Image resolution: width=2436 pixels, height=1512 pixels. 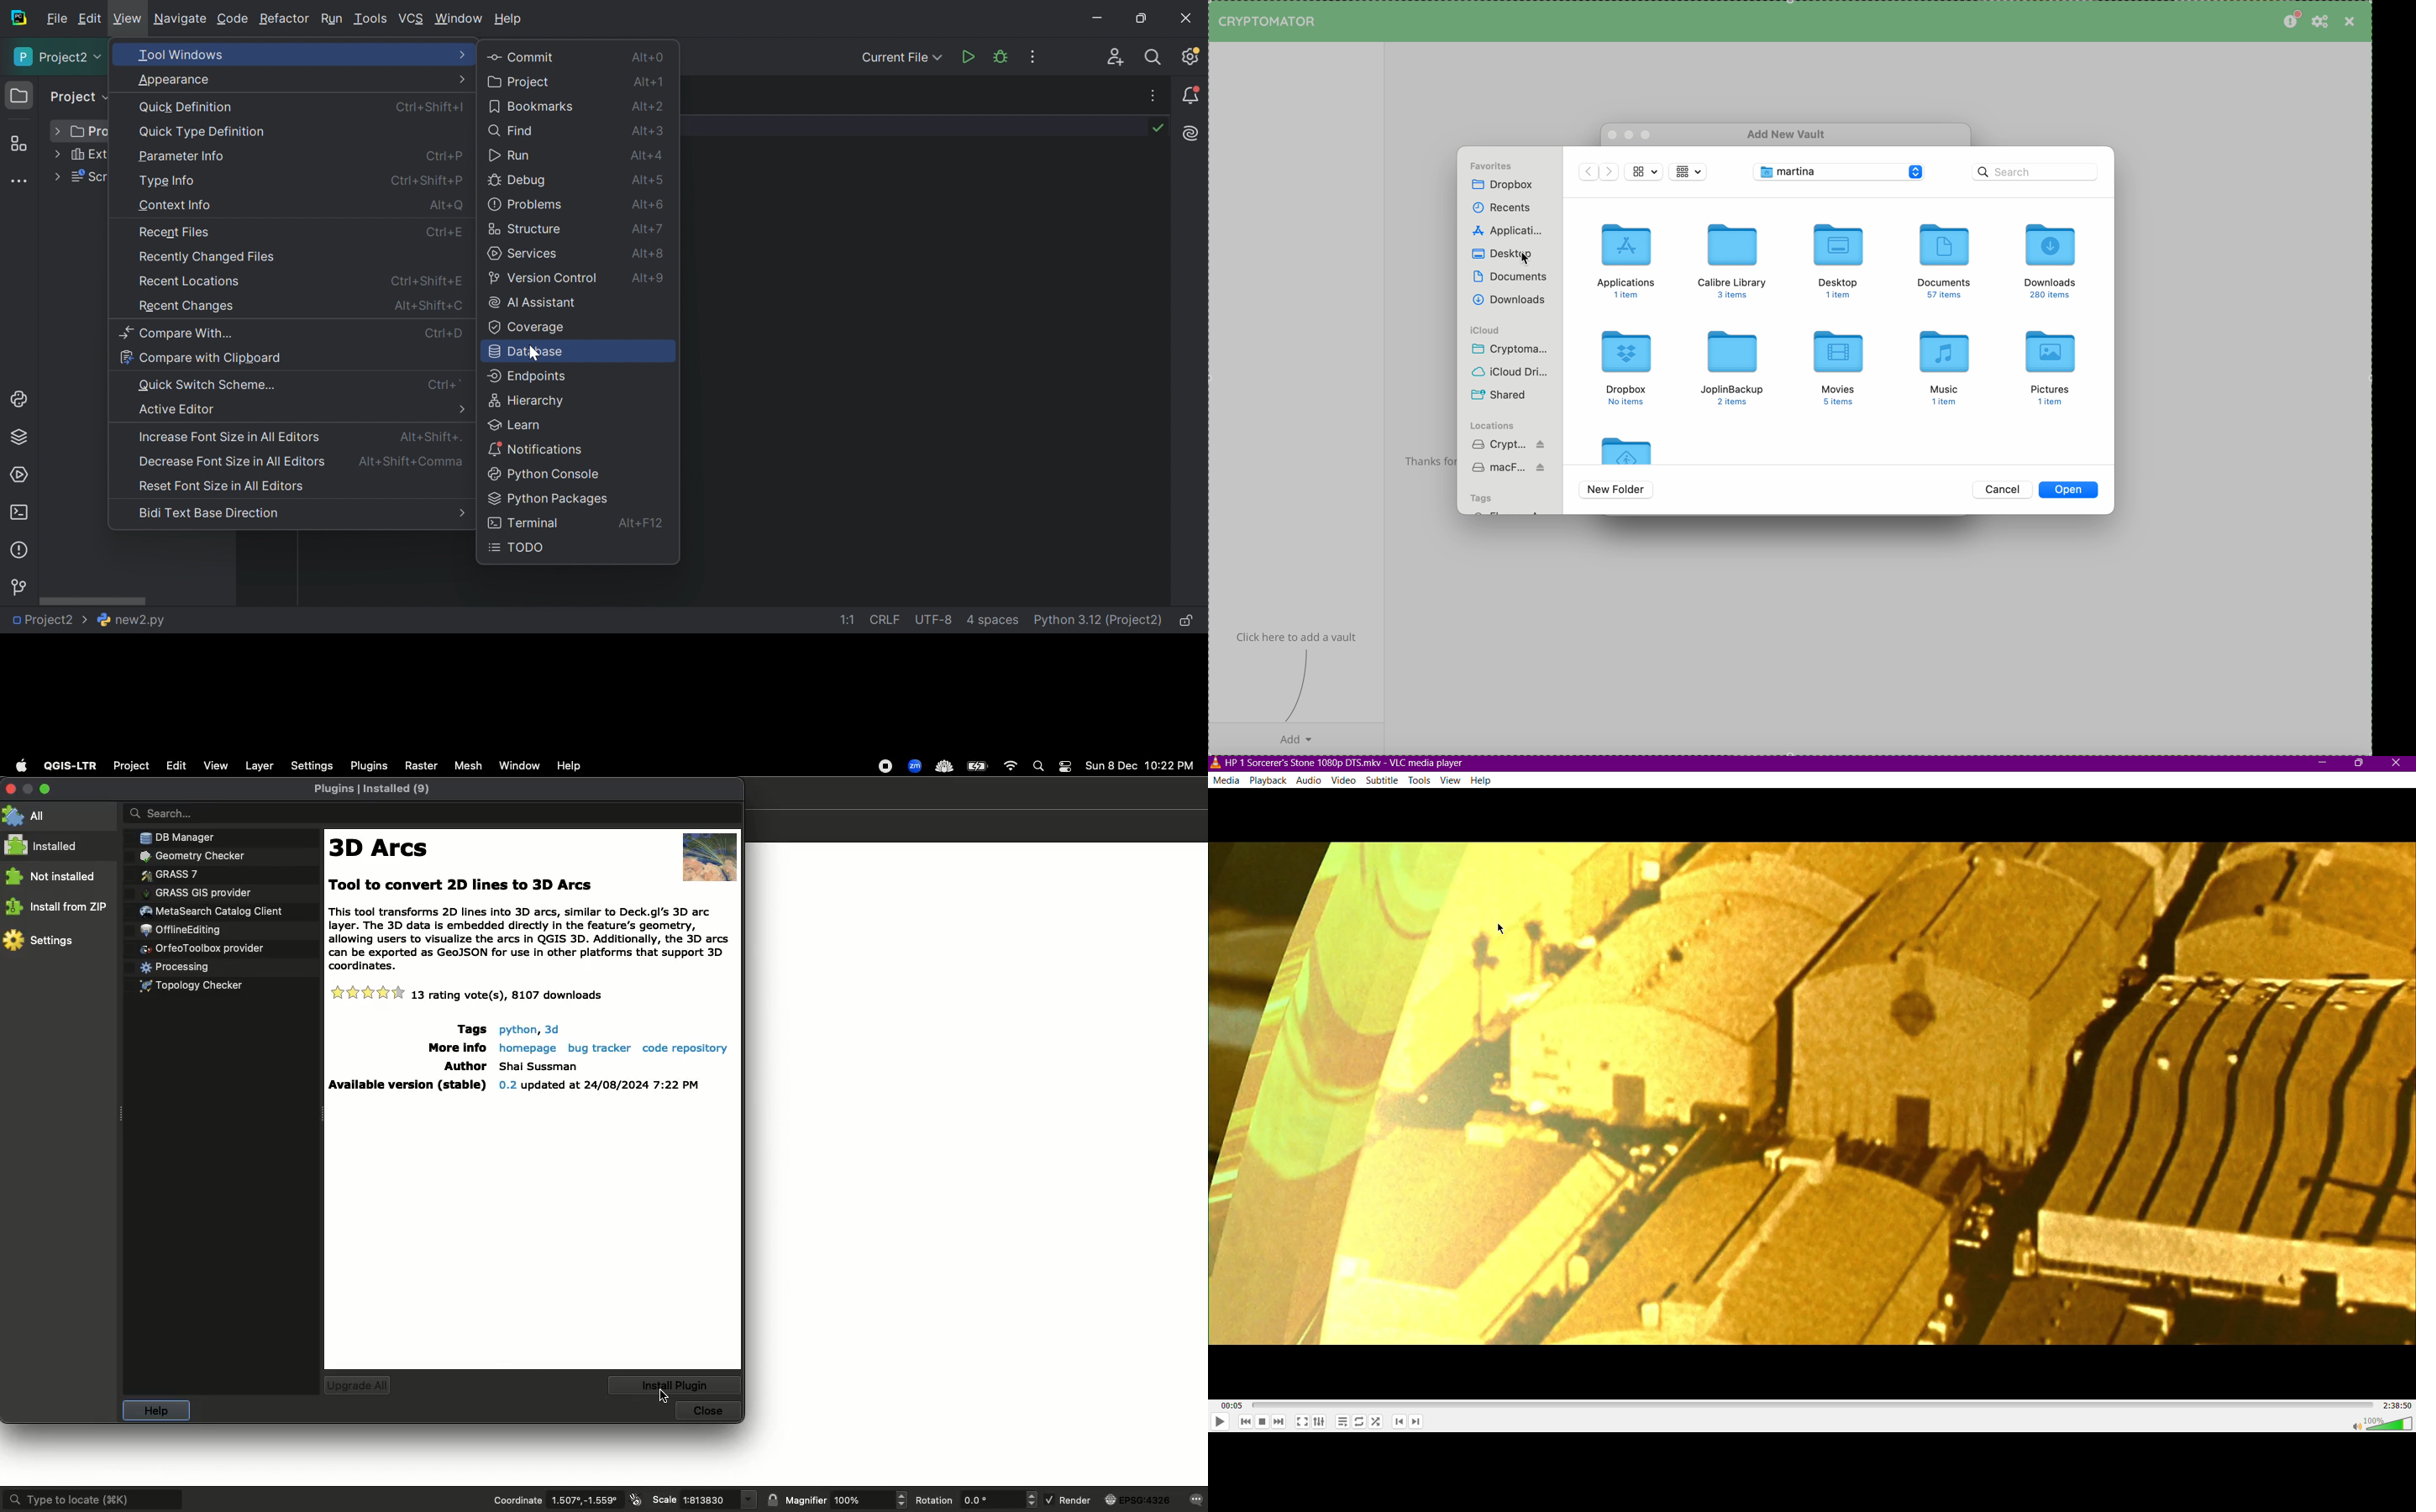 What do you see at coordinates (210, 257) in the screenshot?
I see `Recently changed files` at bounding box center [210, 257].